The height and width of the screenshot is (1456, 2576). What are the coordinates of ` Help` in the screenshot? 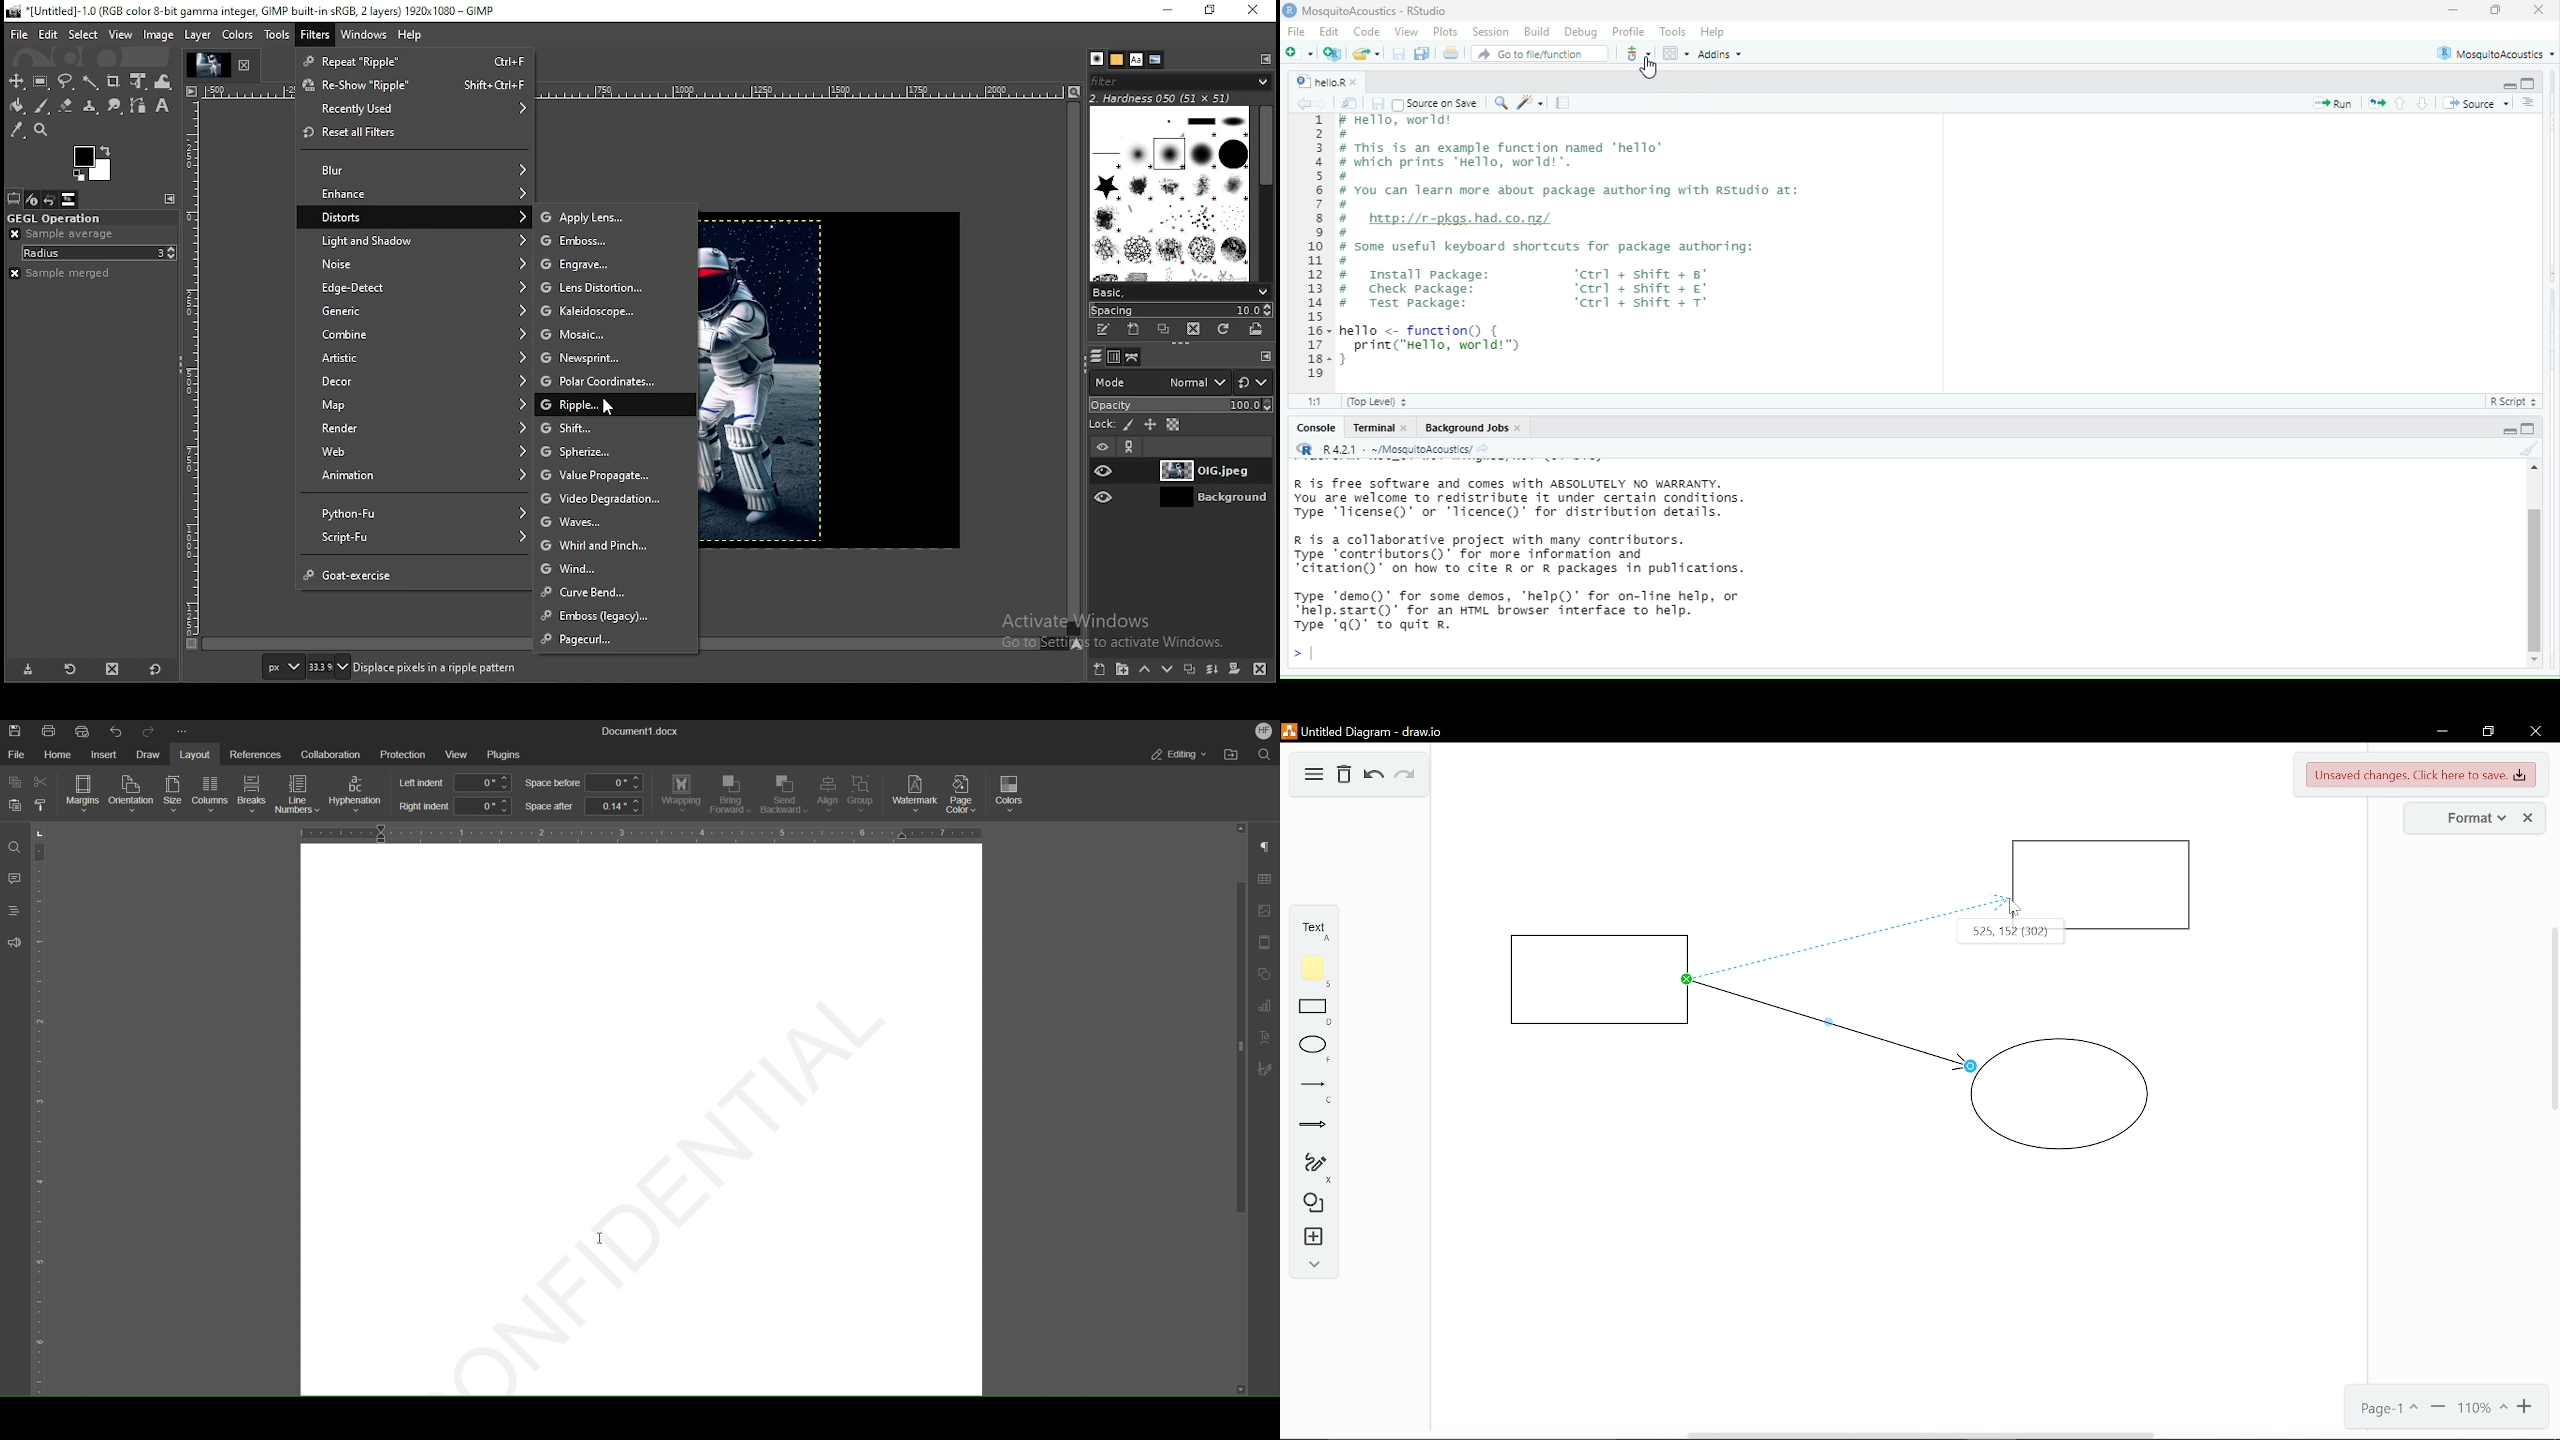 It's located at (1714, 32).